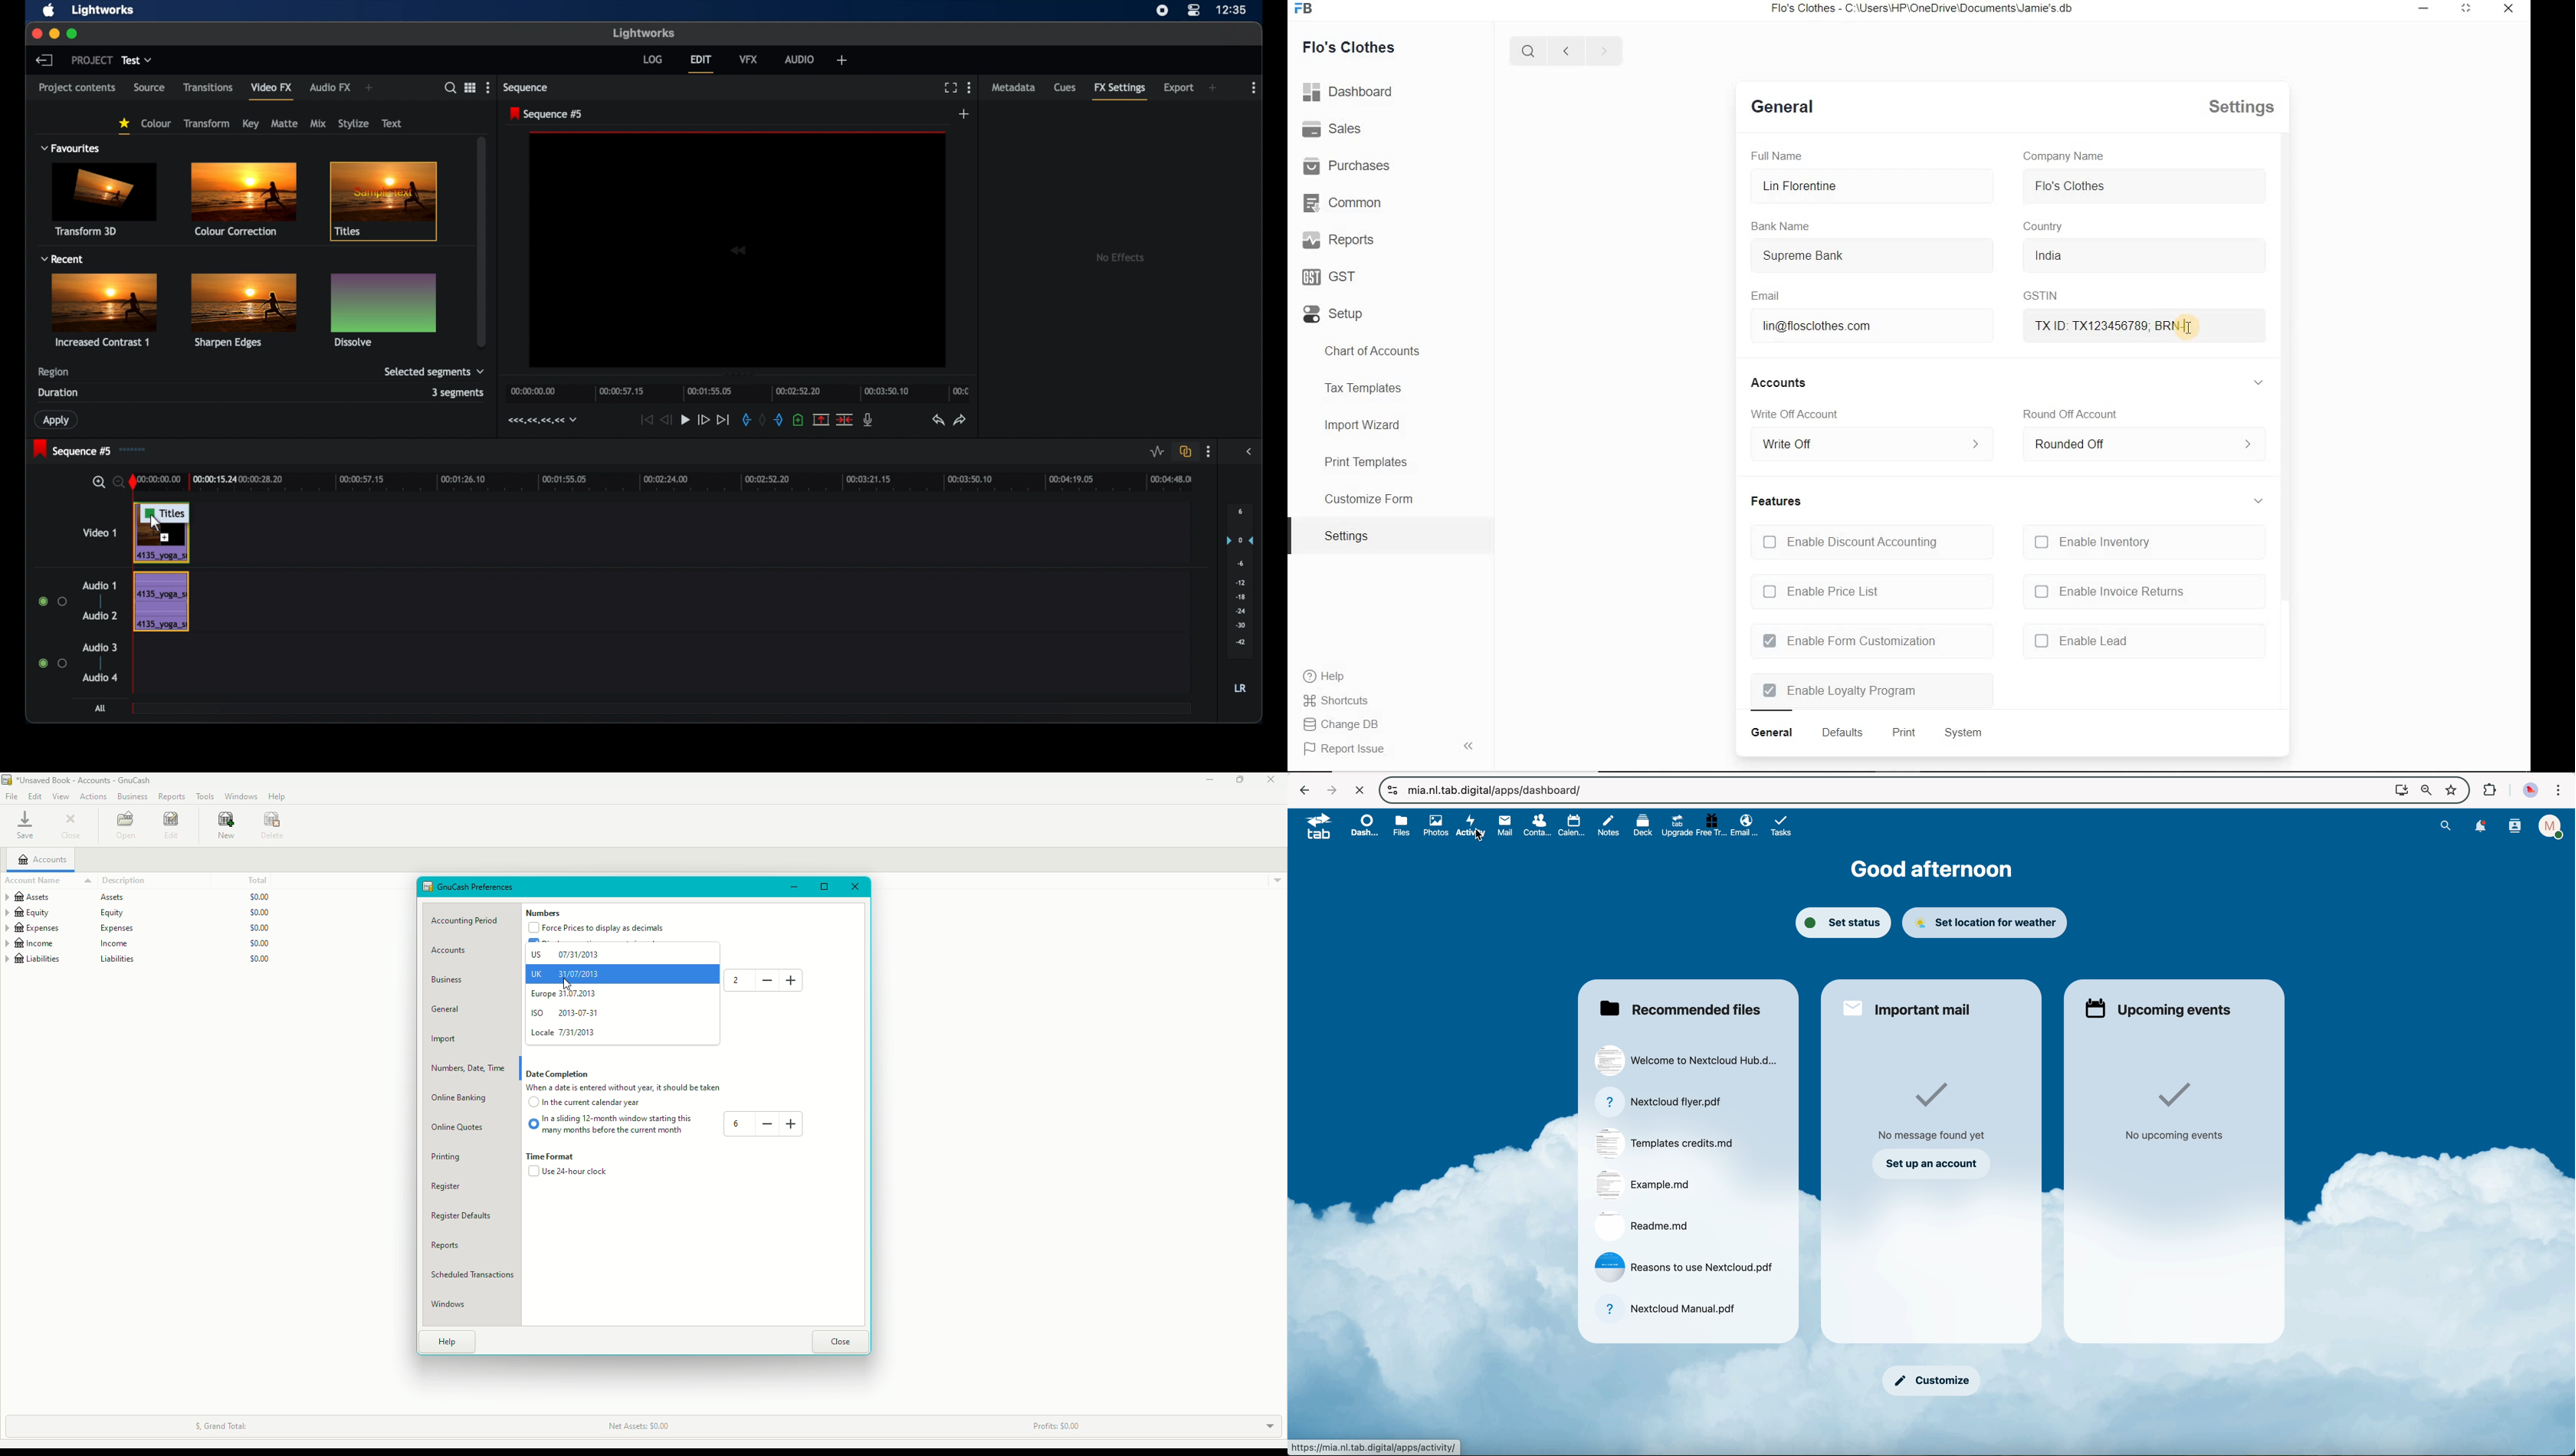  What do you see at coordinates (278, 797) in the screenshot?
I see `Help` at bounding box center [278, 797].